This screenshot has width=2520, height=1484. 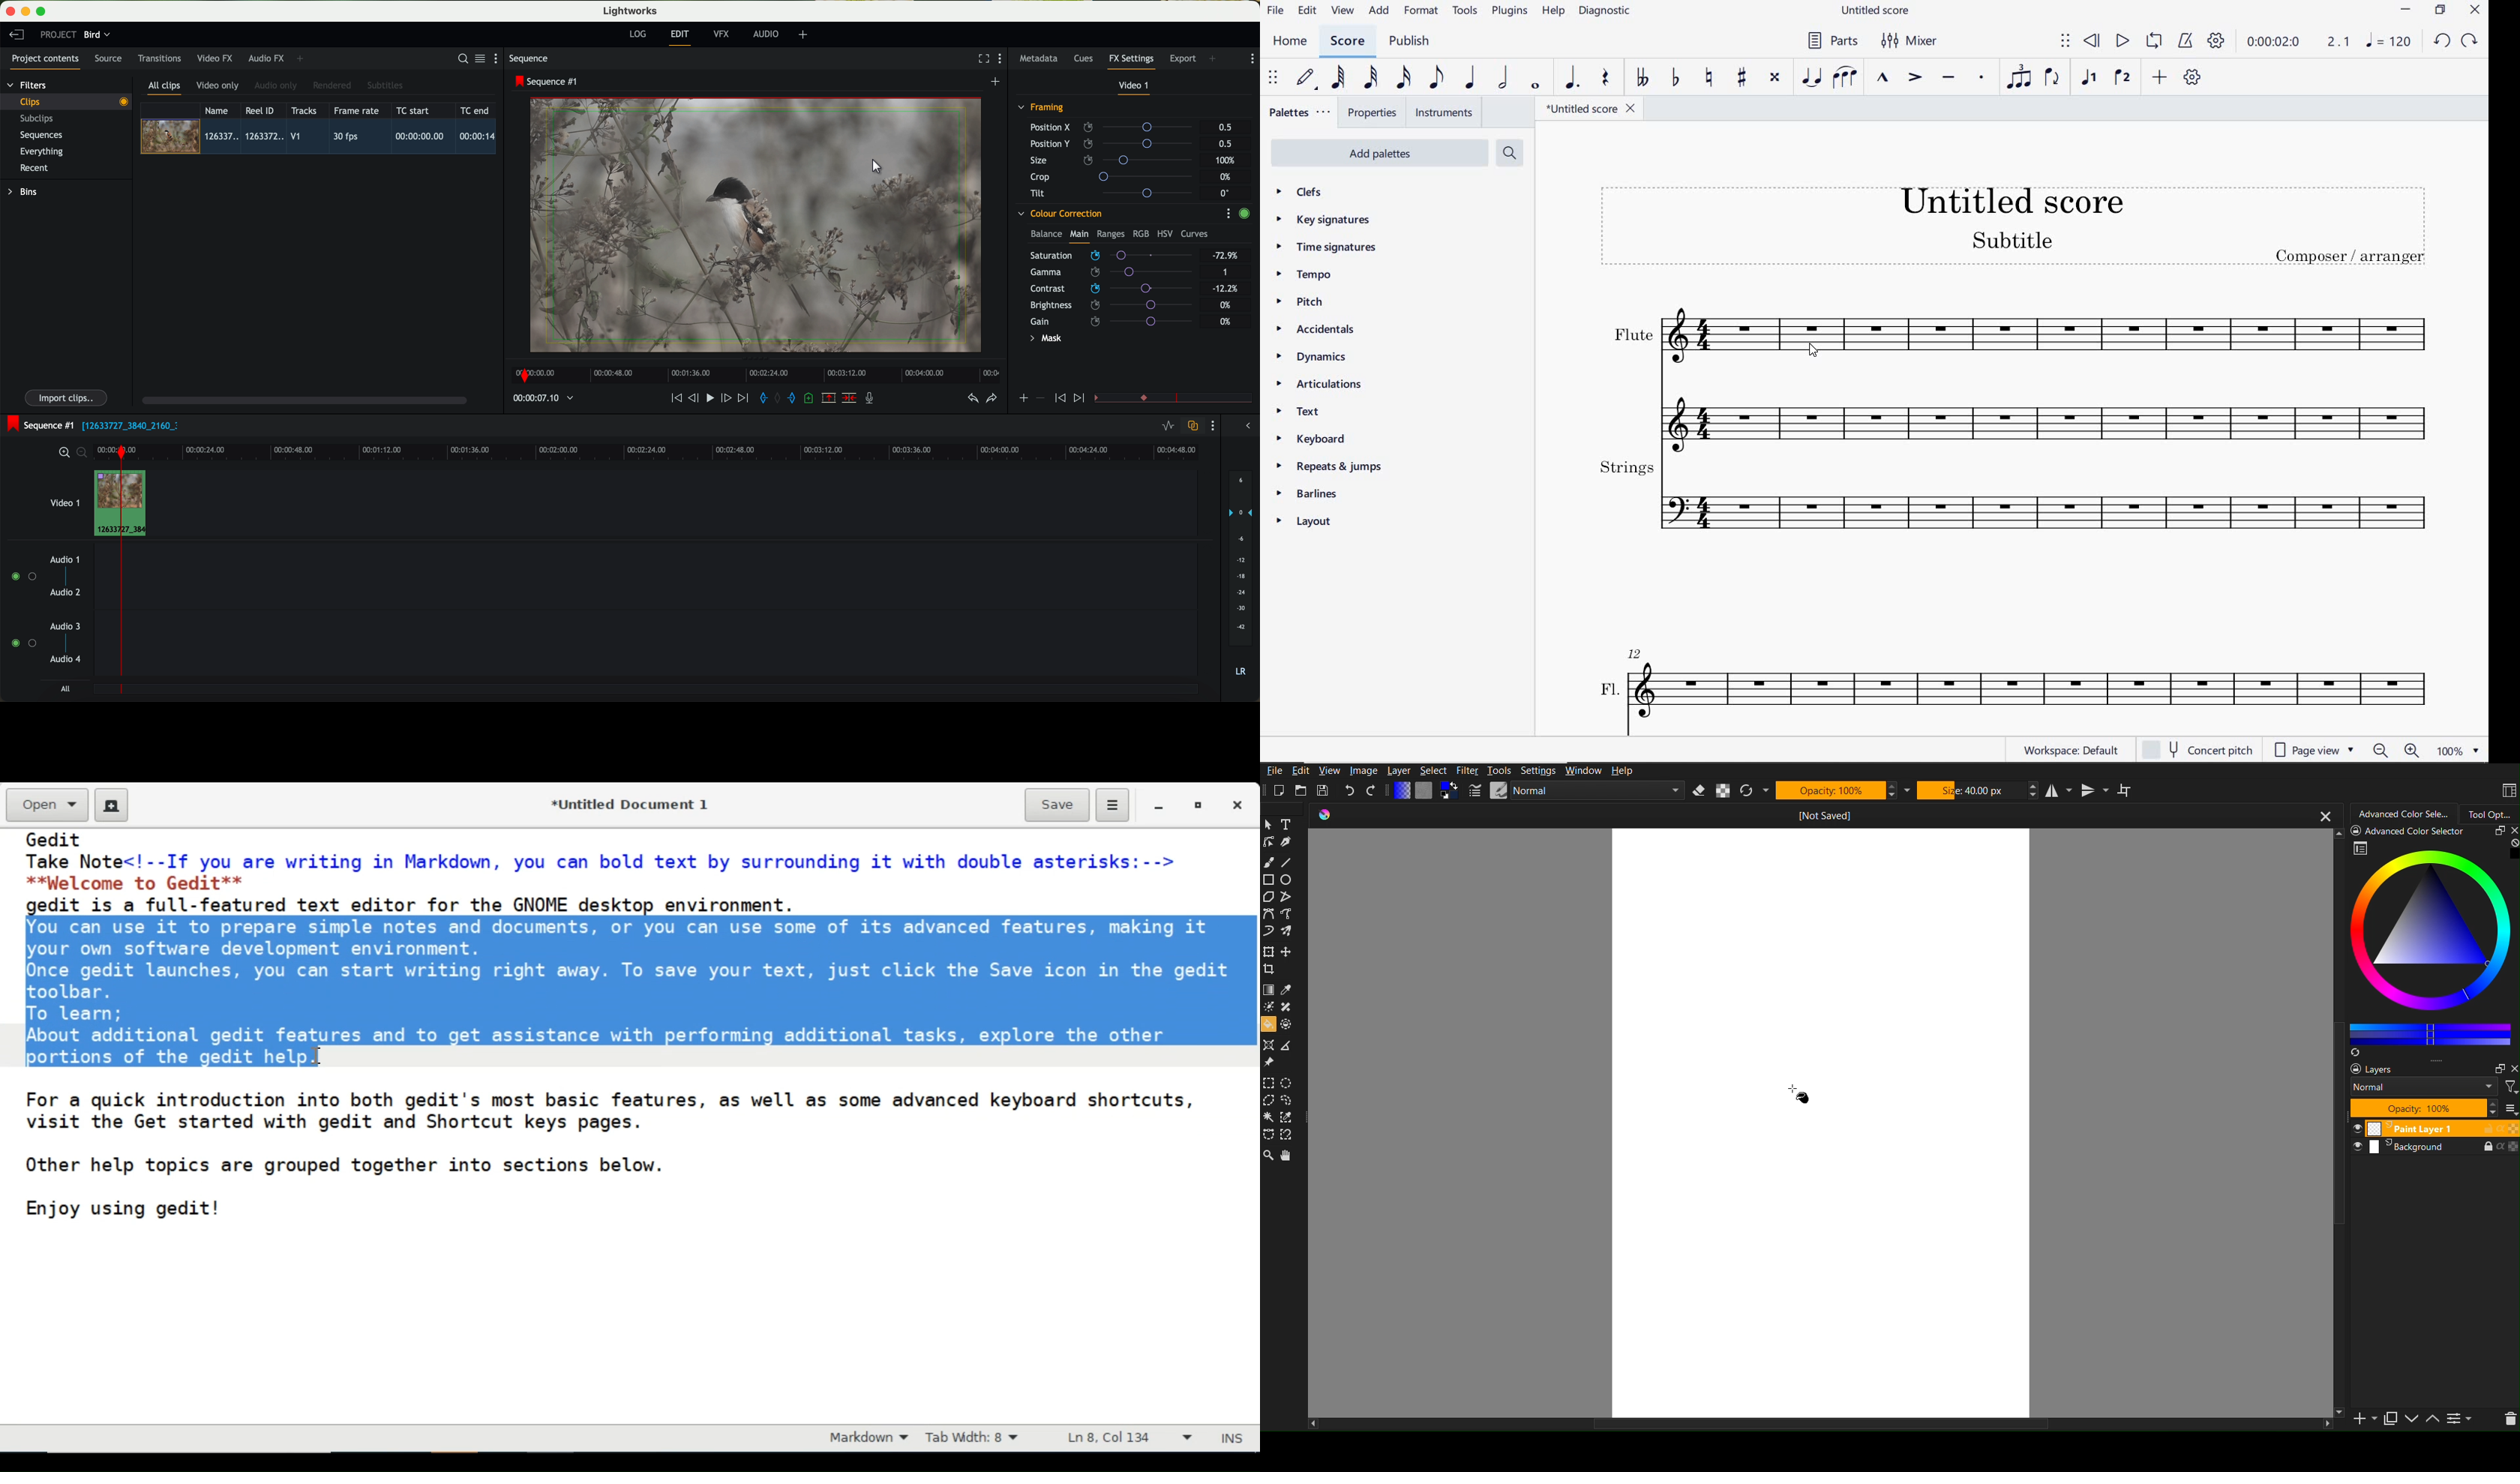 I want to click on click on stop, so click(x=712, y=400).